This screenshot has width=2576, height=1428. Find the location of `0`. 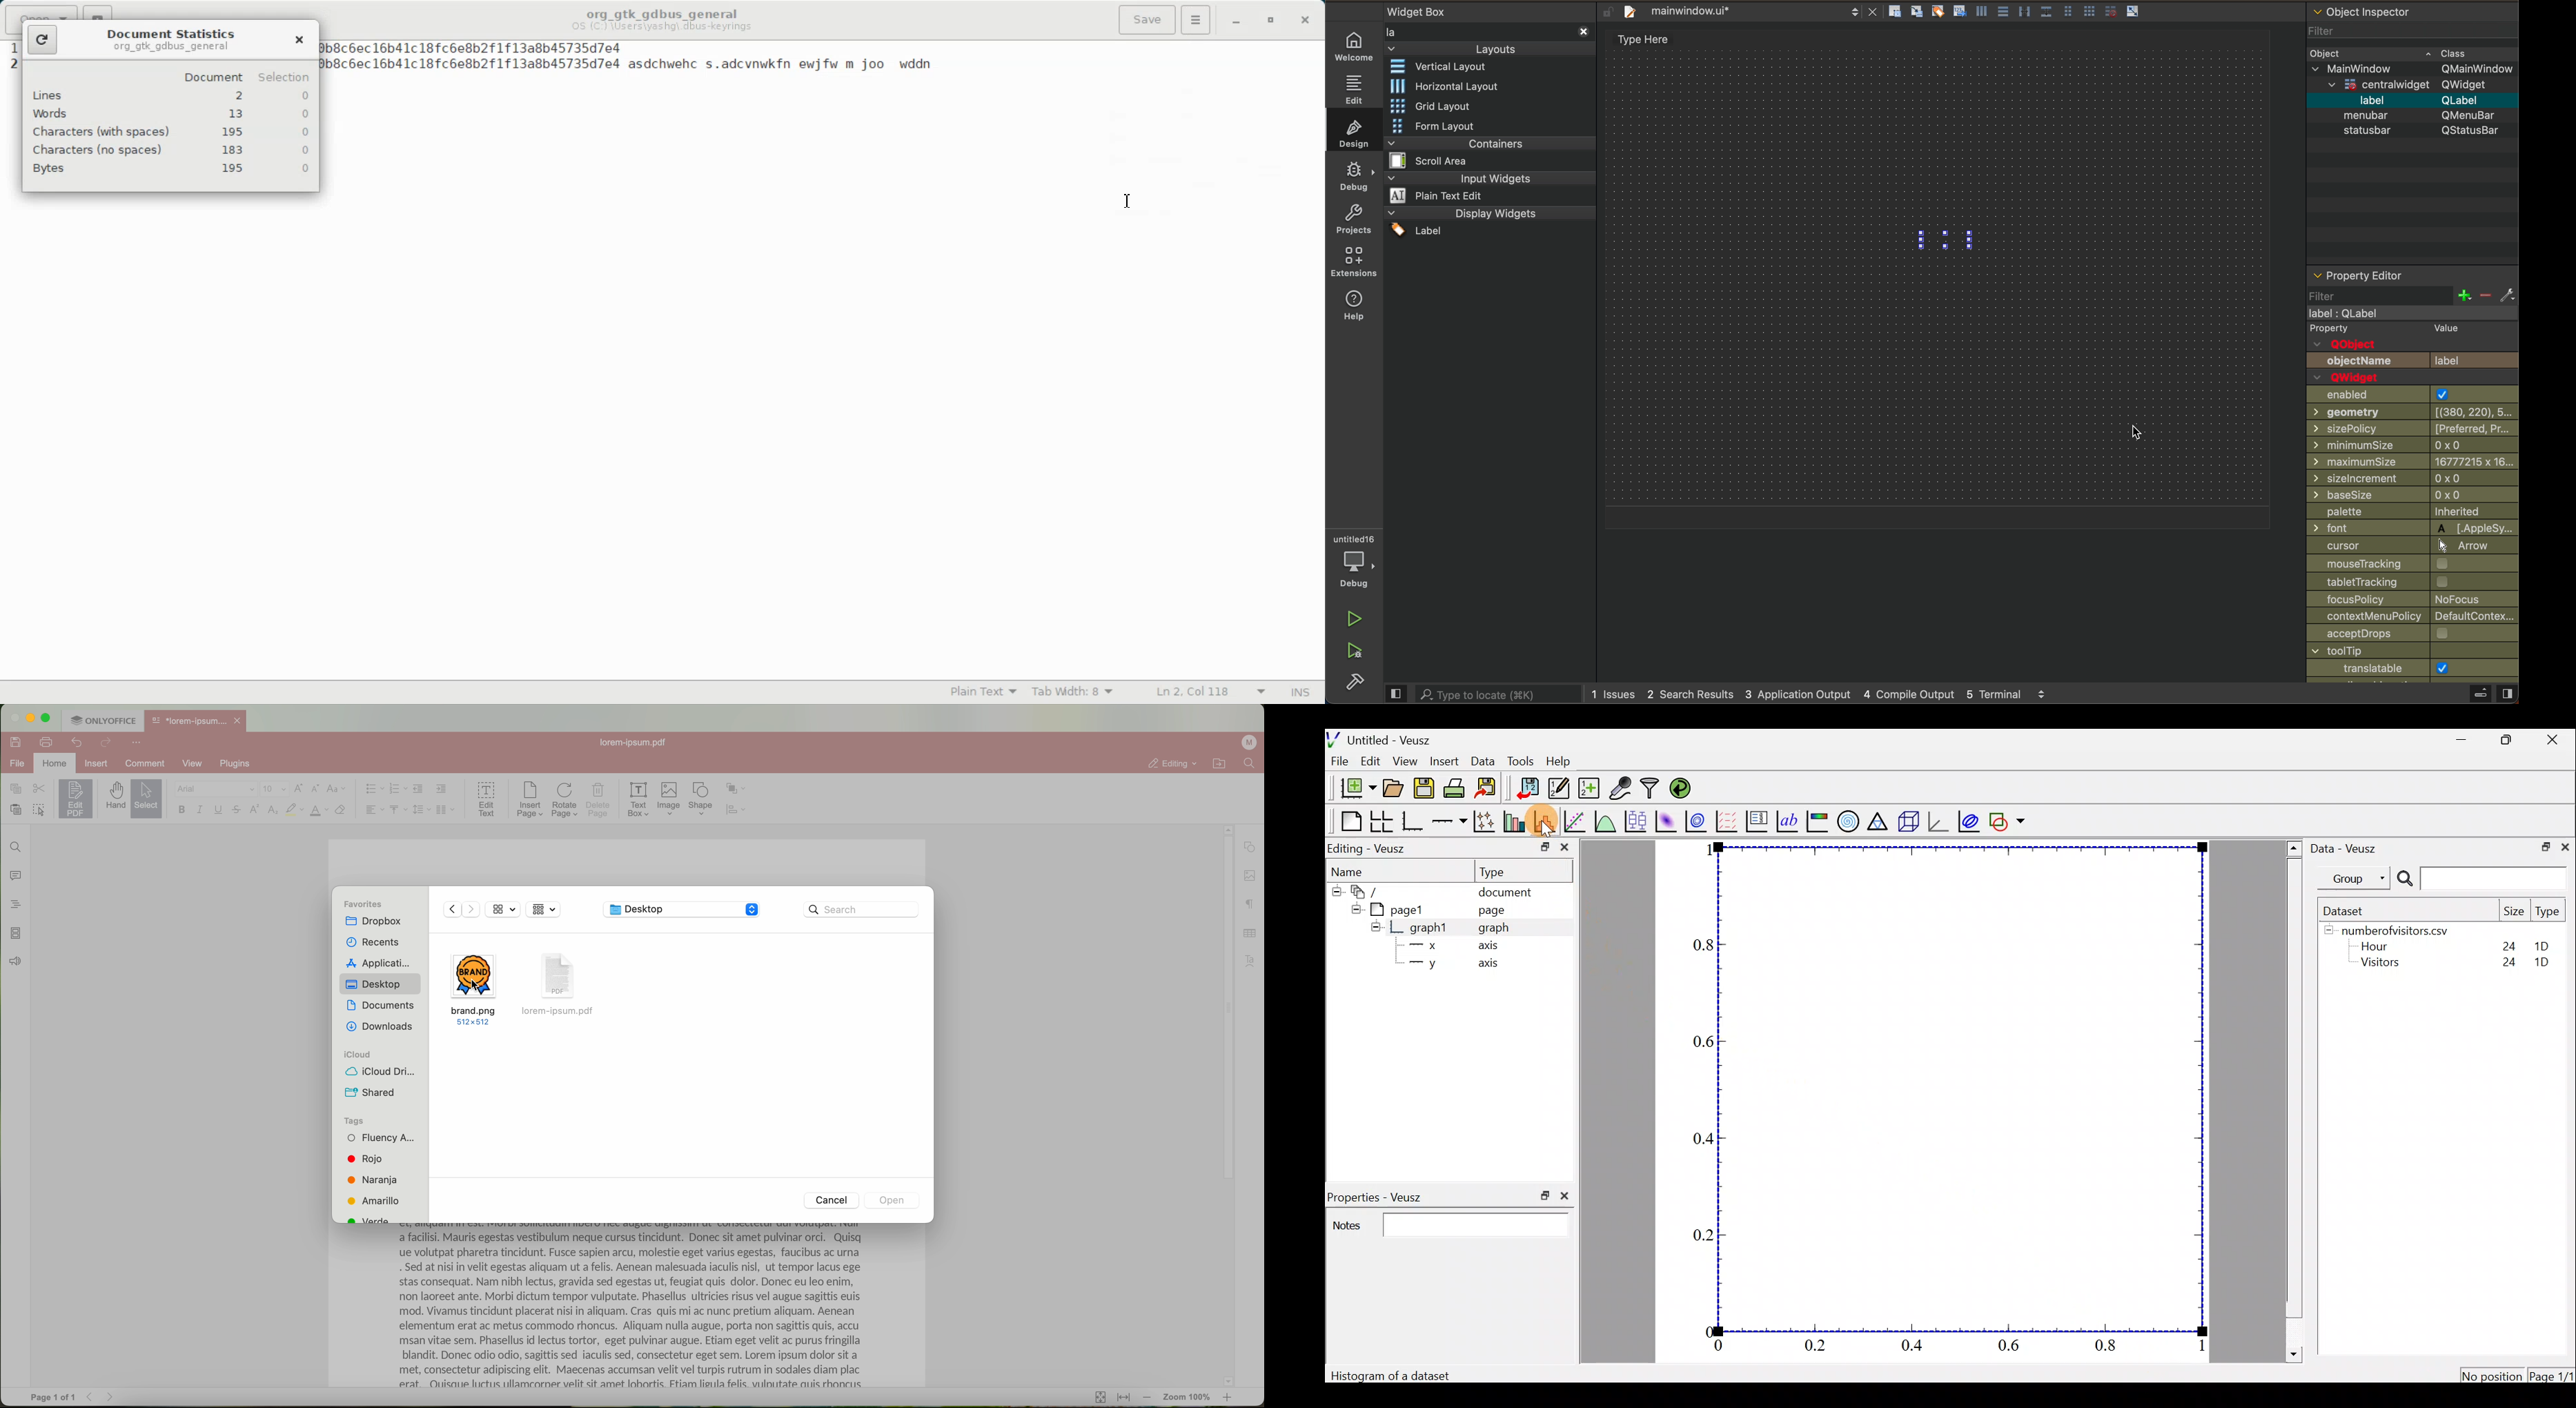

0 is located at coordinates (305, 150).